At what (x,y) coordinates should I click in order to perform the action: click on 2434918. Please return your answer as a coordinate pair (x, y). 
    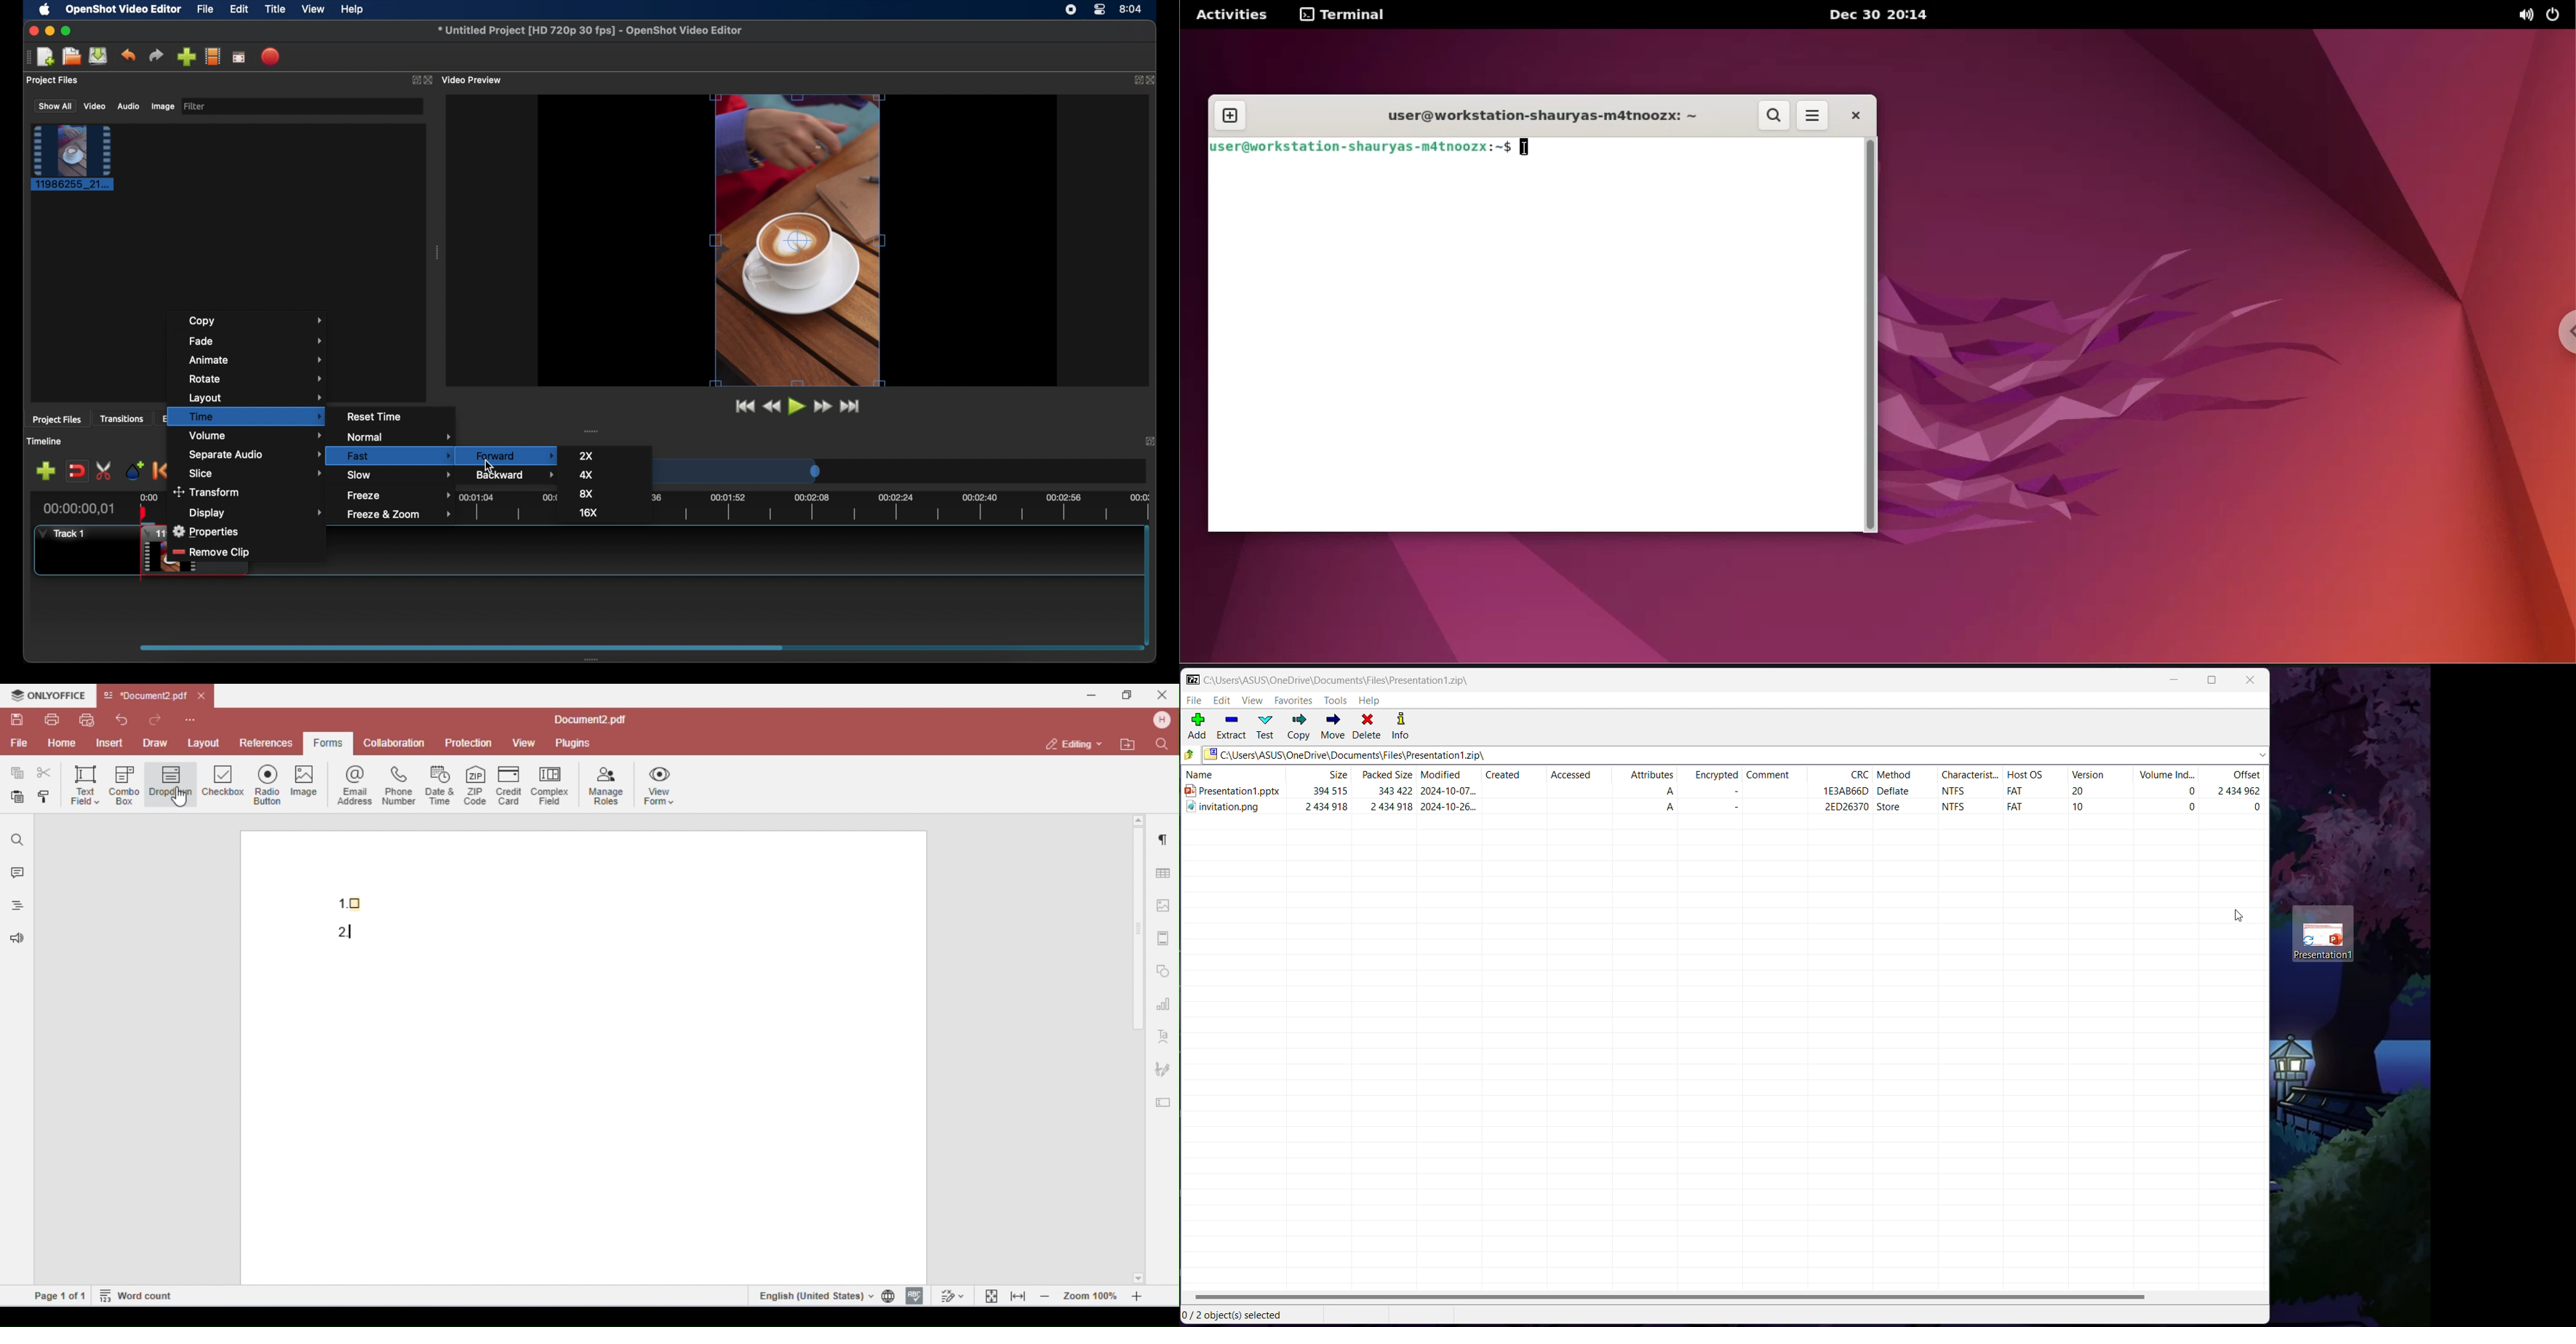
    Looking at the image, I should click on (1393, 809).